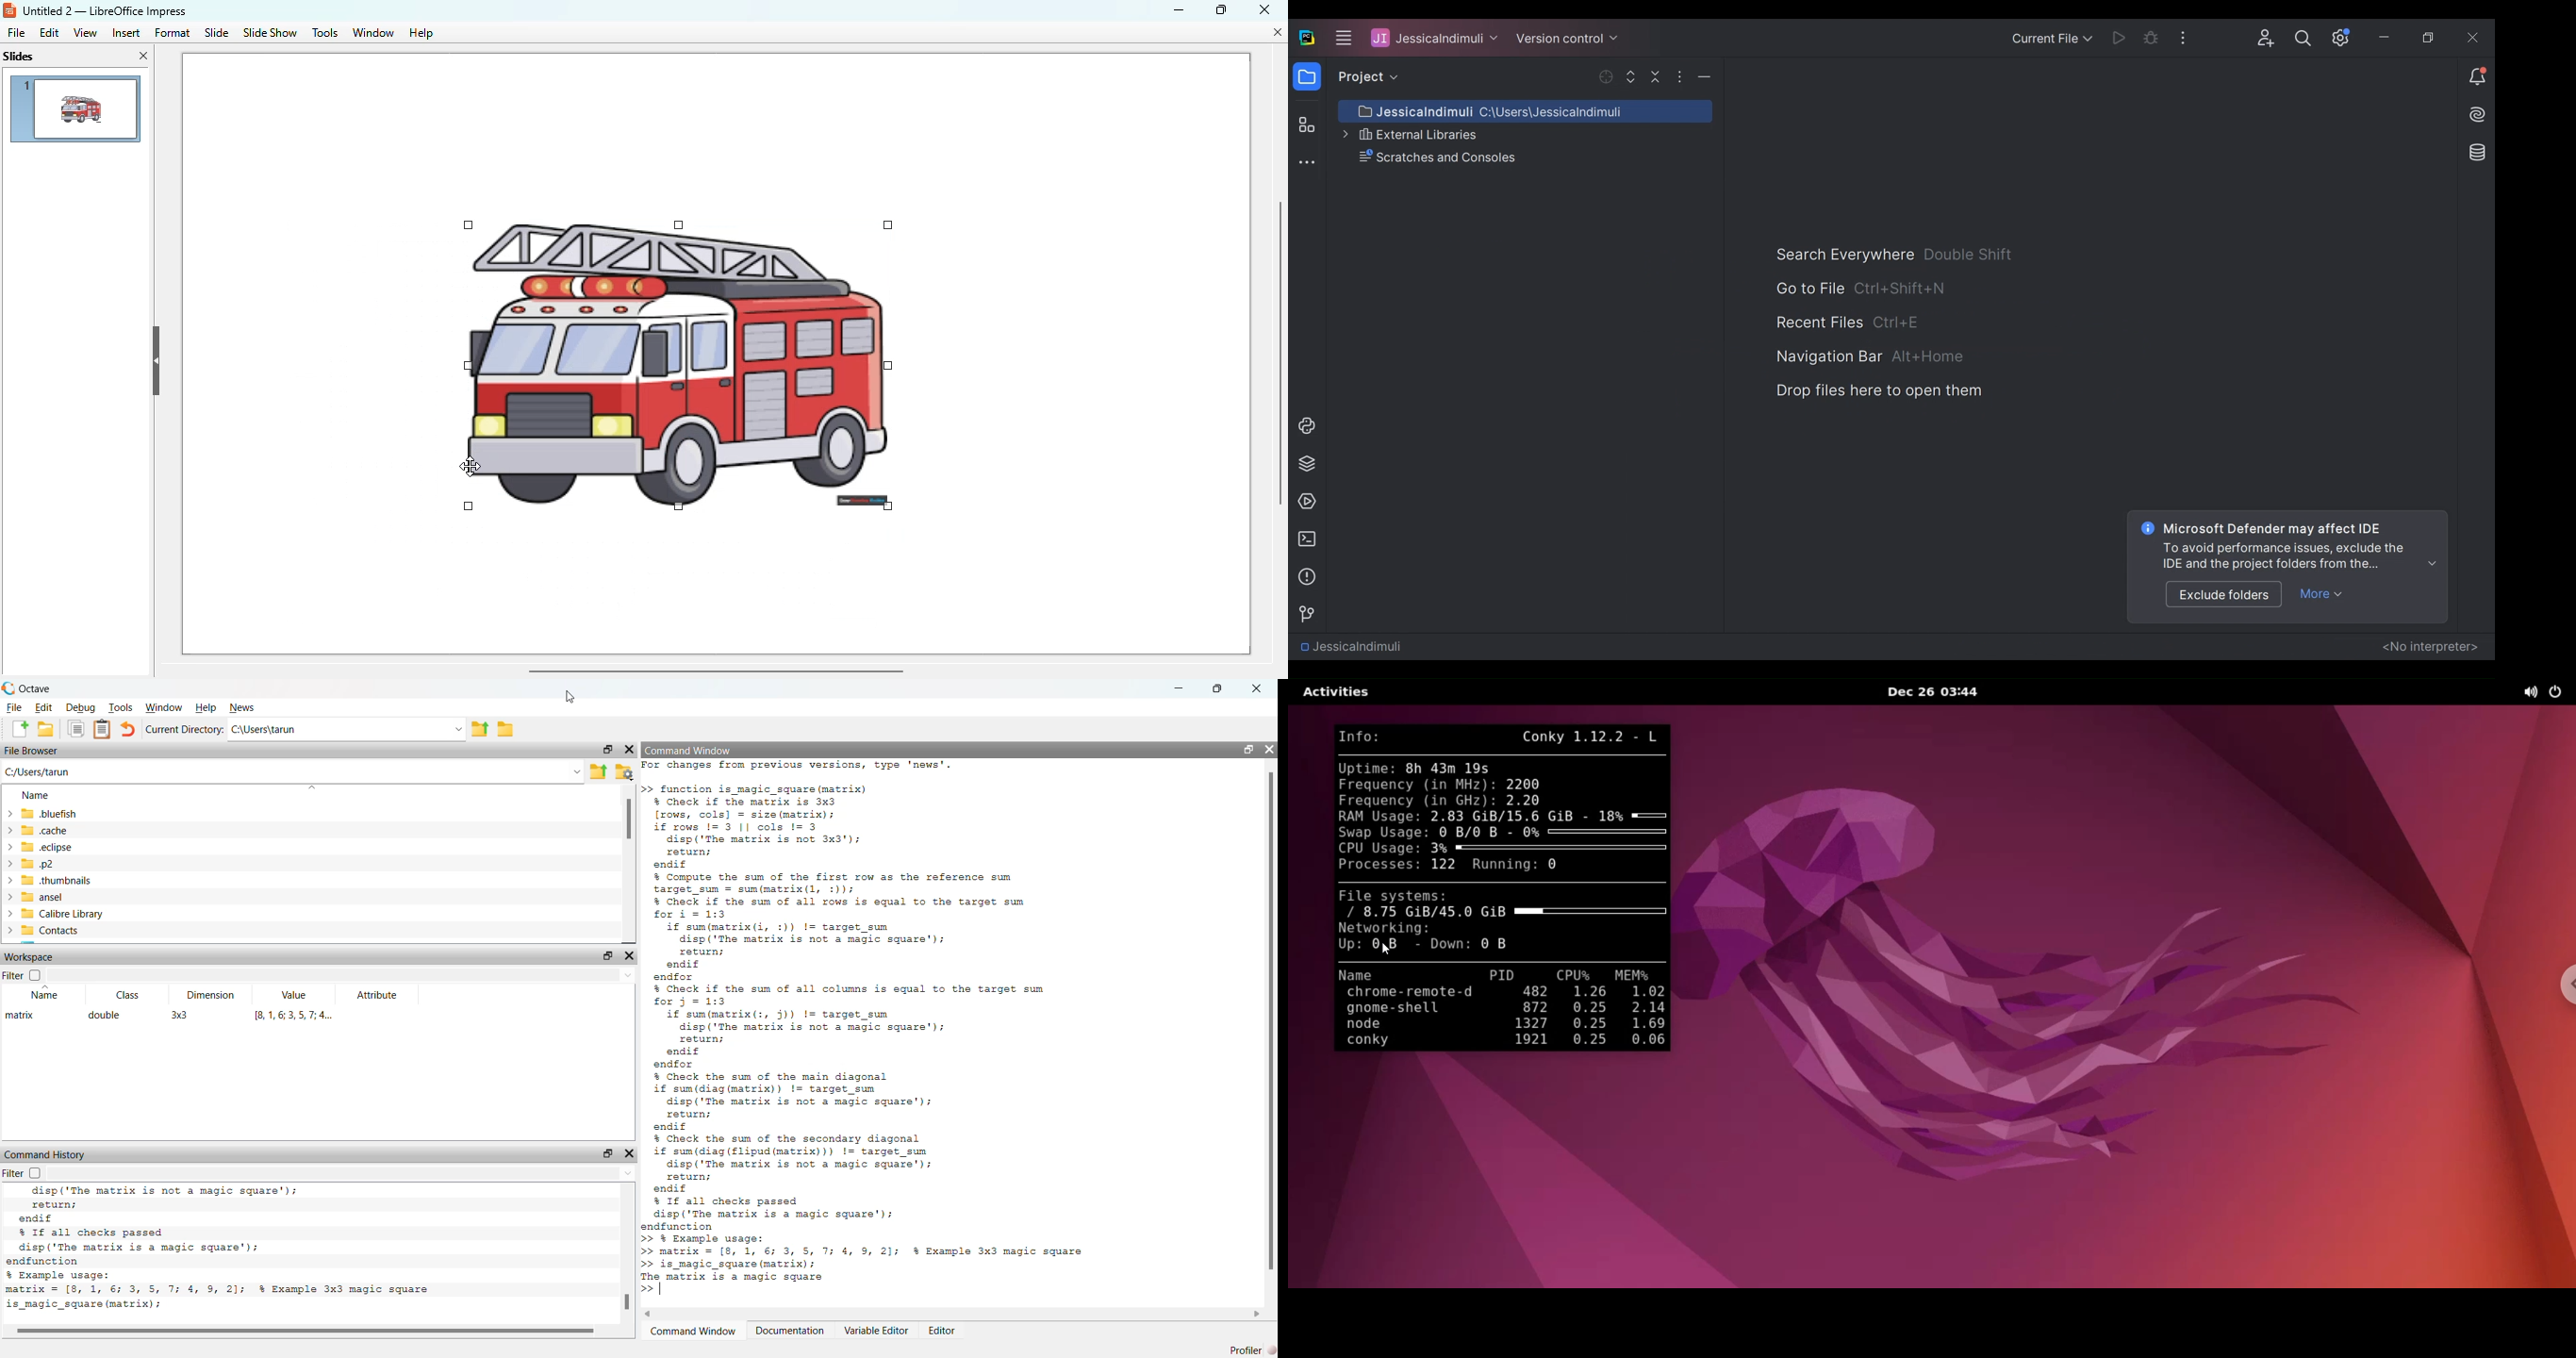 This screenshot has width=2576, height=1372. What do you see at coordinates (105, 1015) in the screenshot?
I see `double` at bounding box center [105, 1015].